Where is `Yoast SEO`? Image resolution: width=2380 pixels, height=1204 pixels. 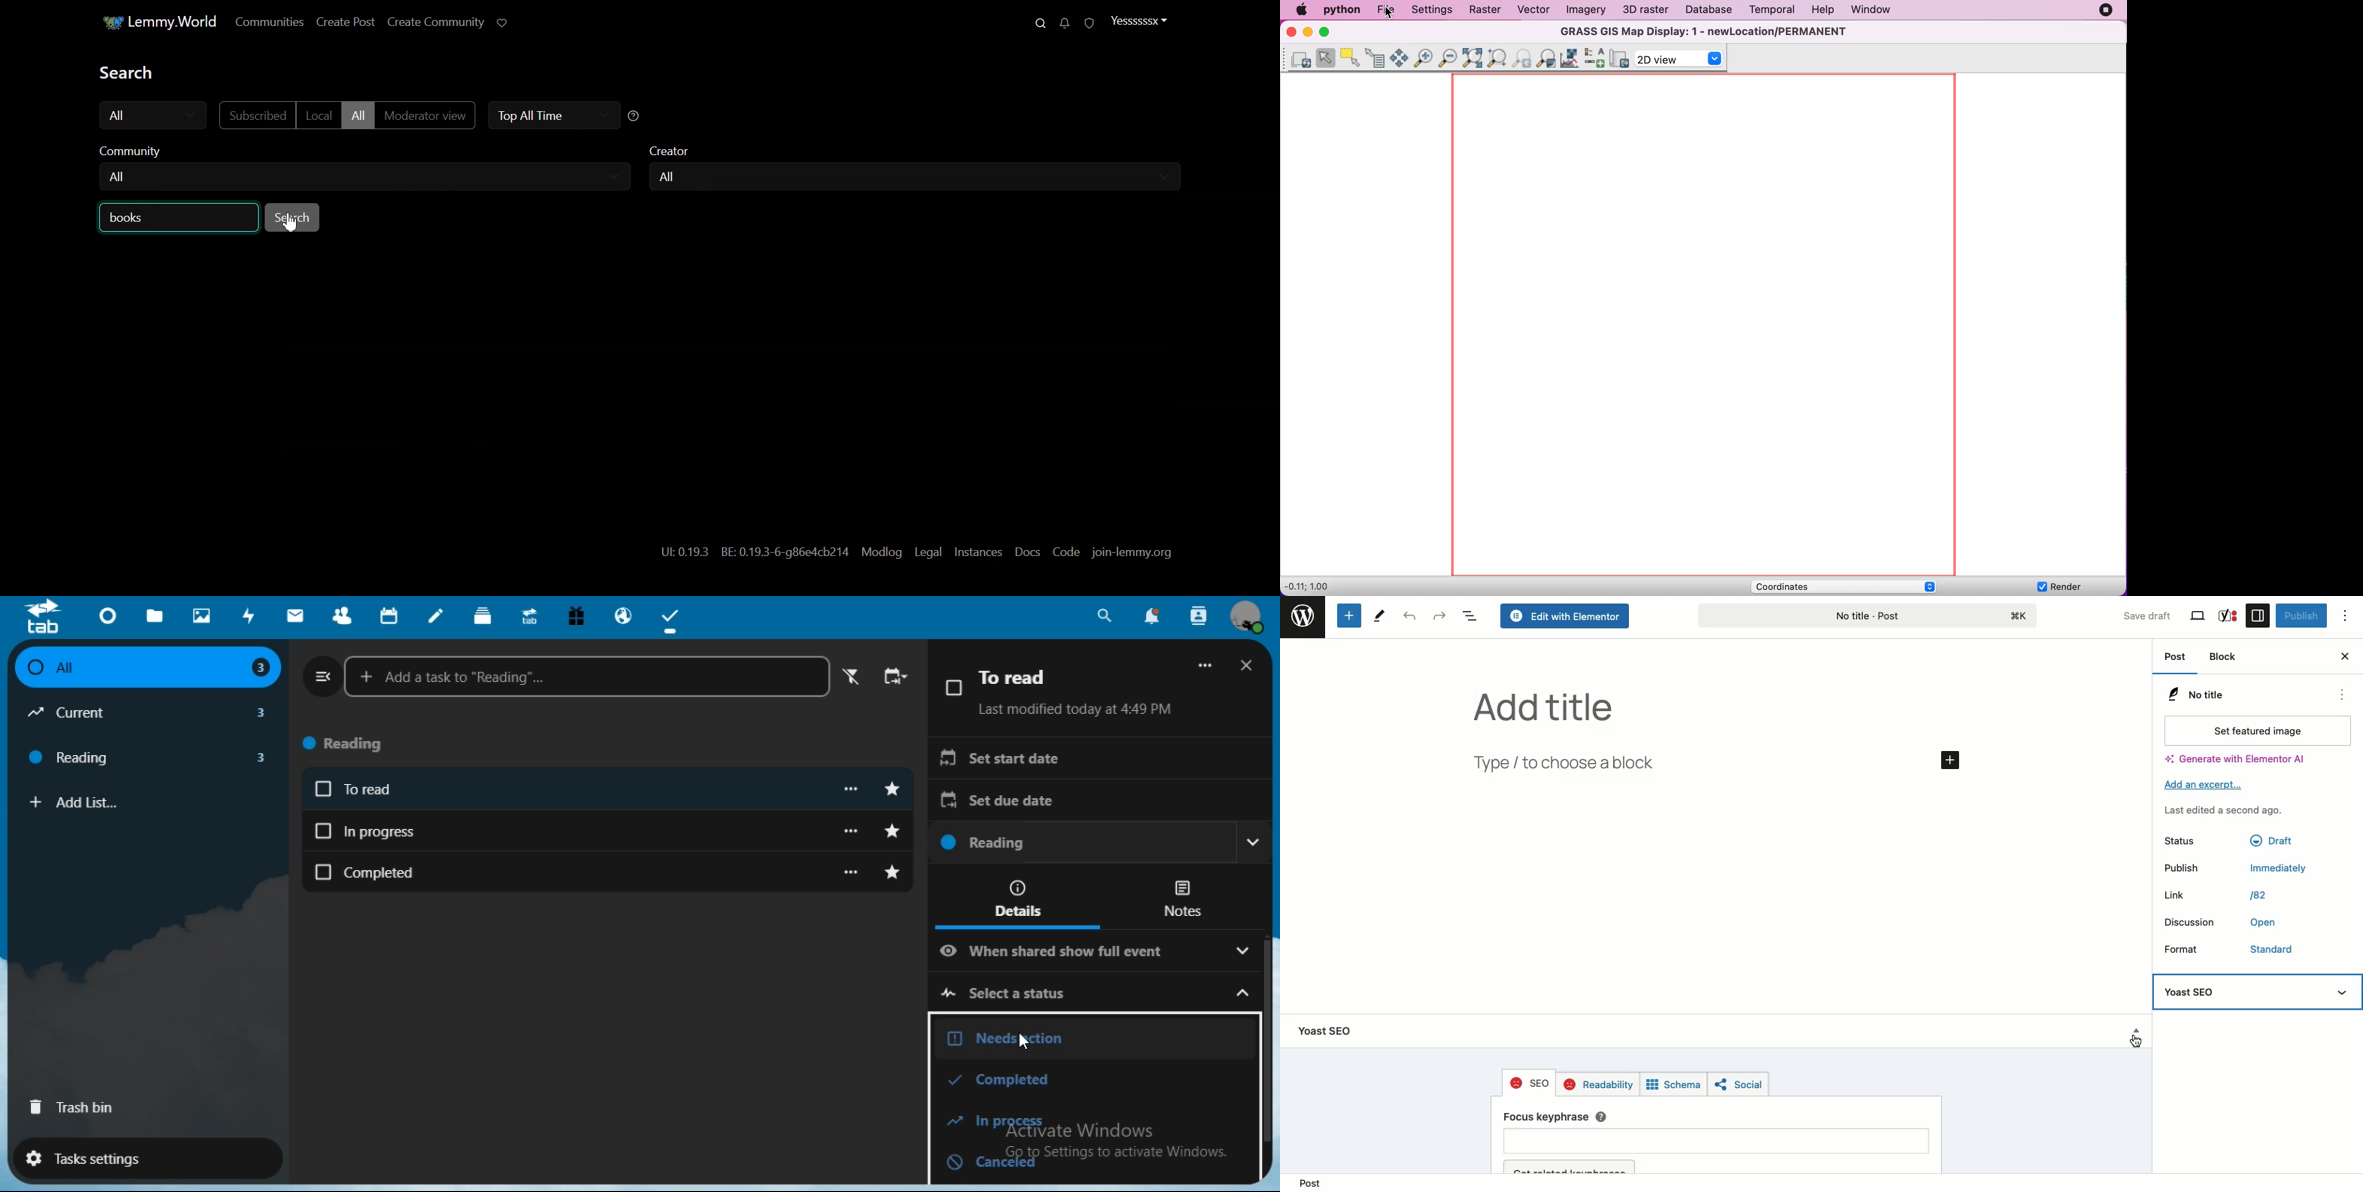
Yoast SEO is located at coordinates (2191, 995).